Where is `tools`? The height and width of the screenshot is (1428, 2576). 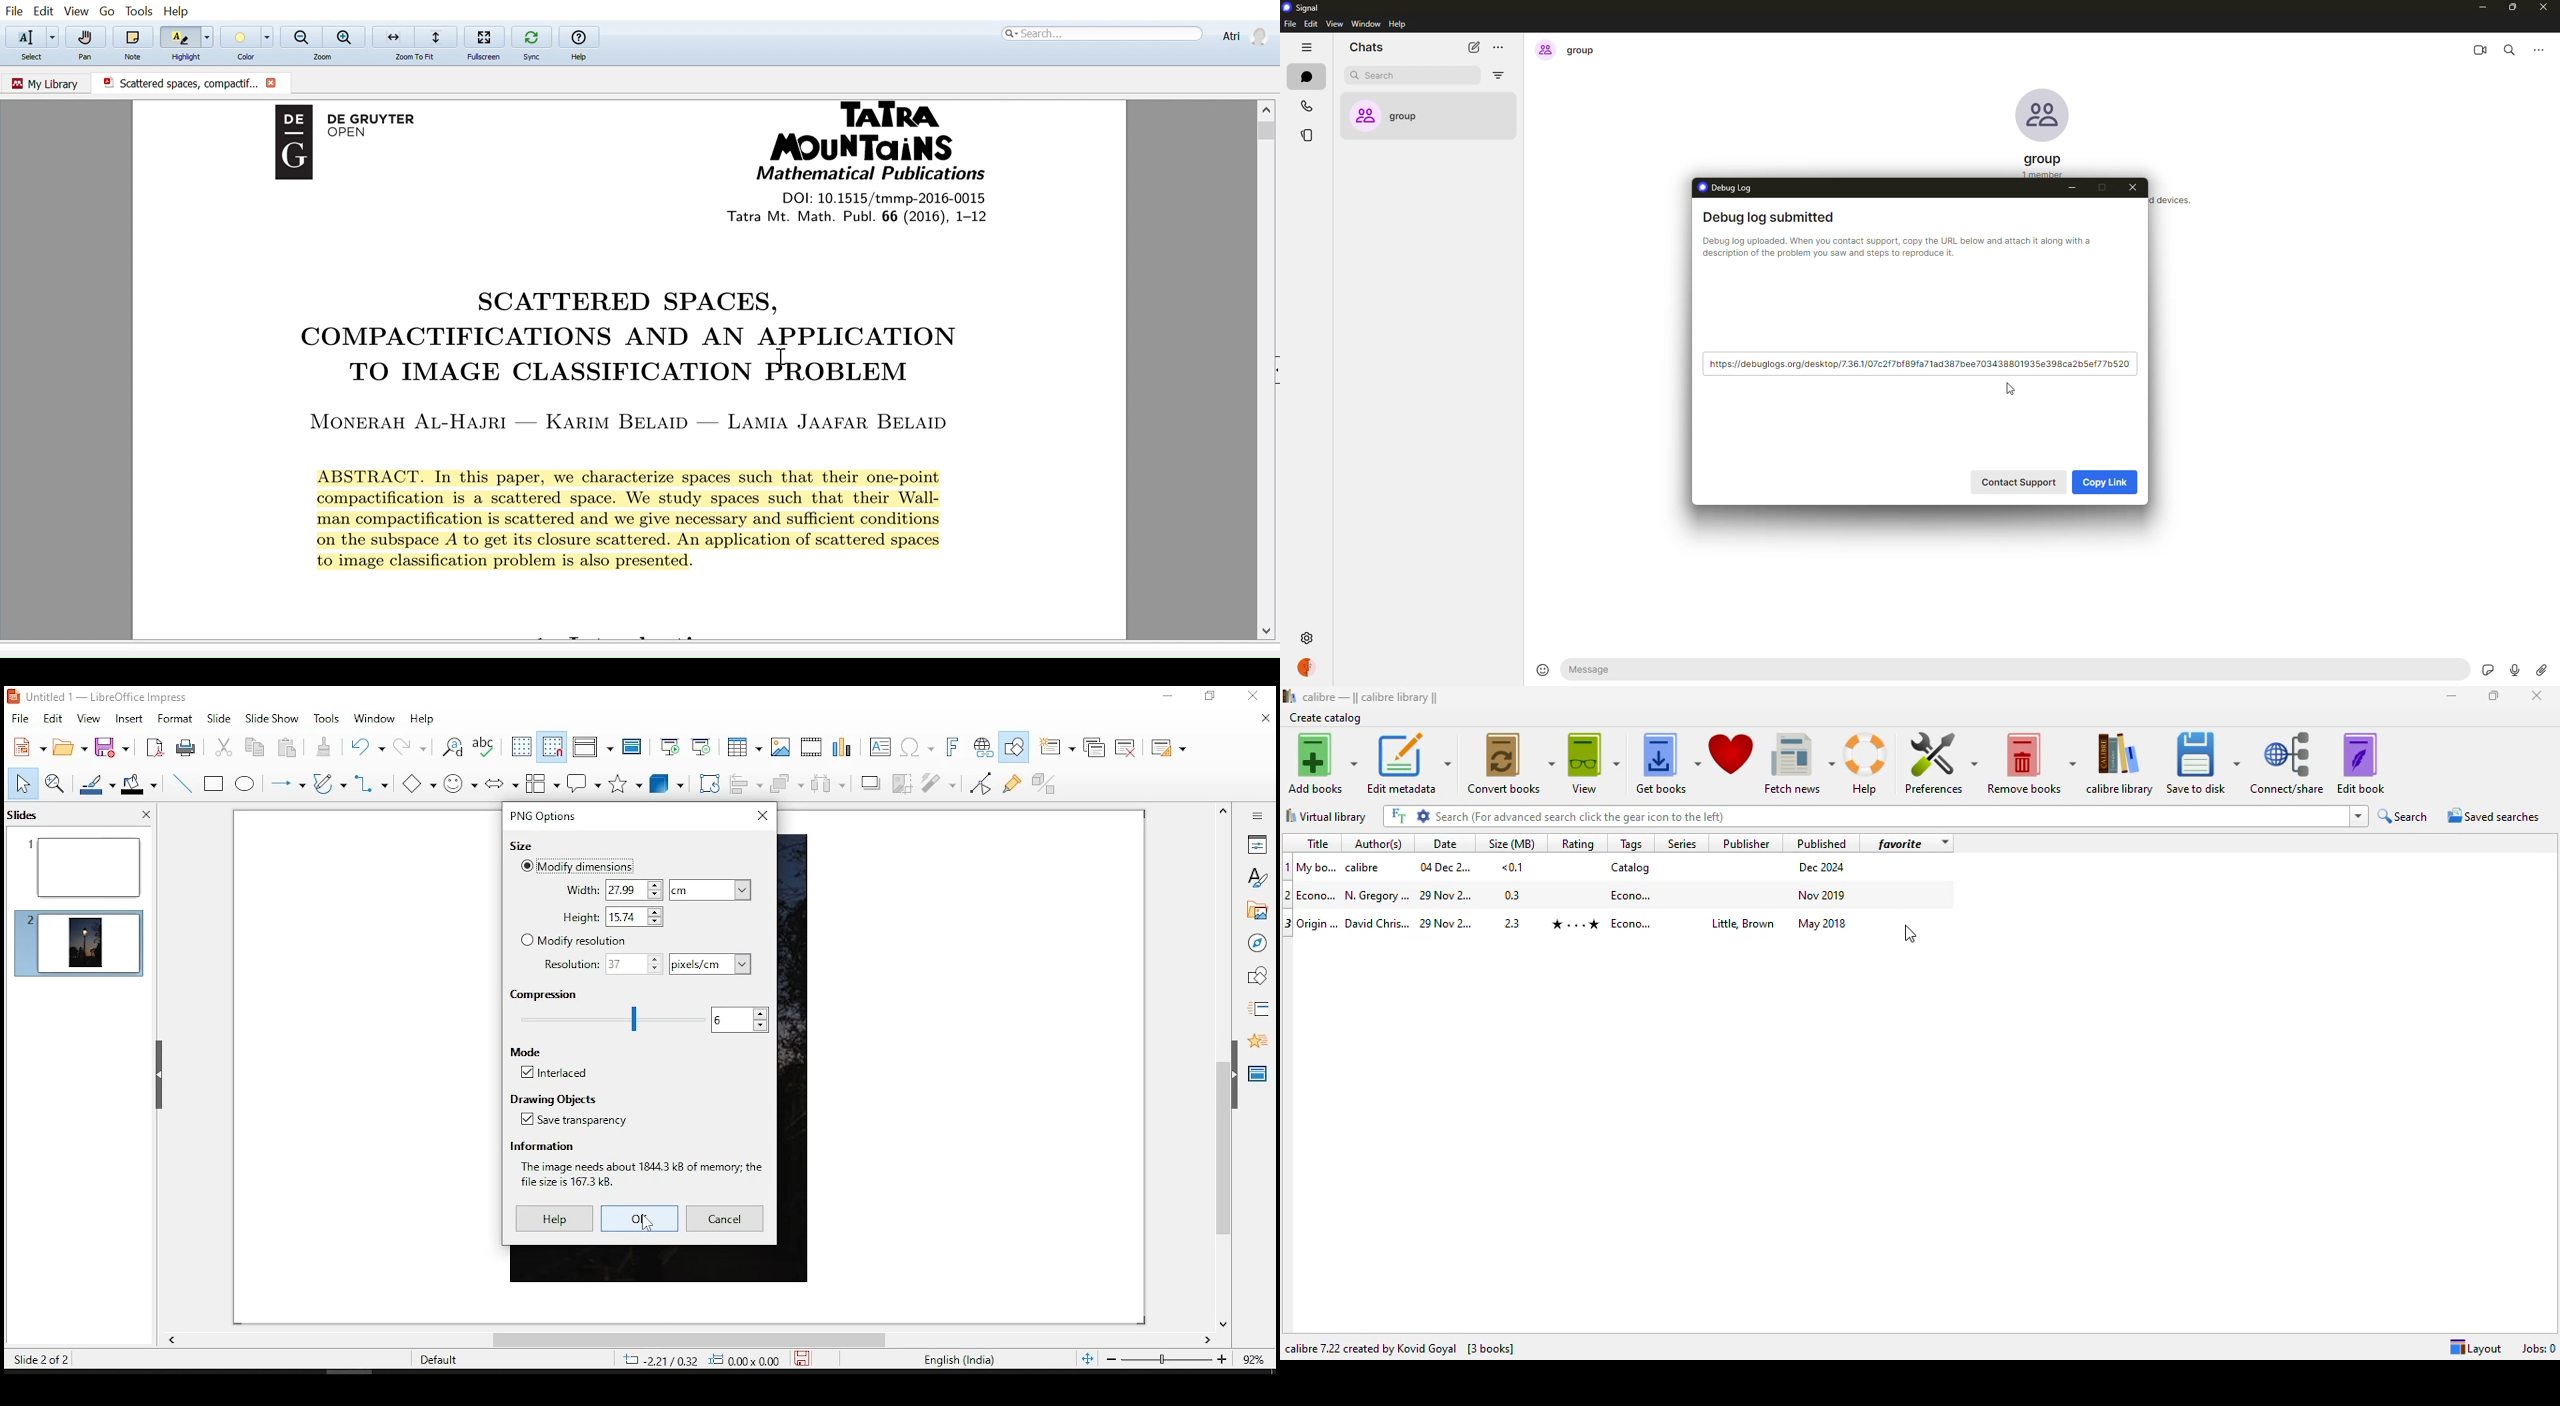 tools is located at coordinates (331, 722).